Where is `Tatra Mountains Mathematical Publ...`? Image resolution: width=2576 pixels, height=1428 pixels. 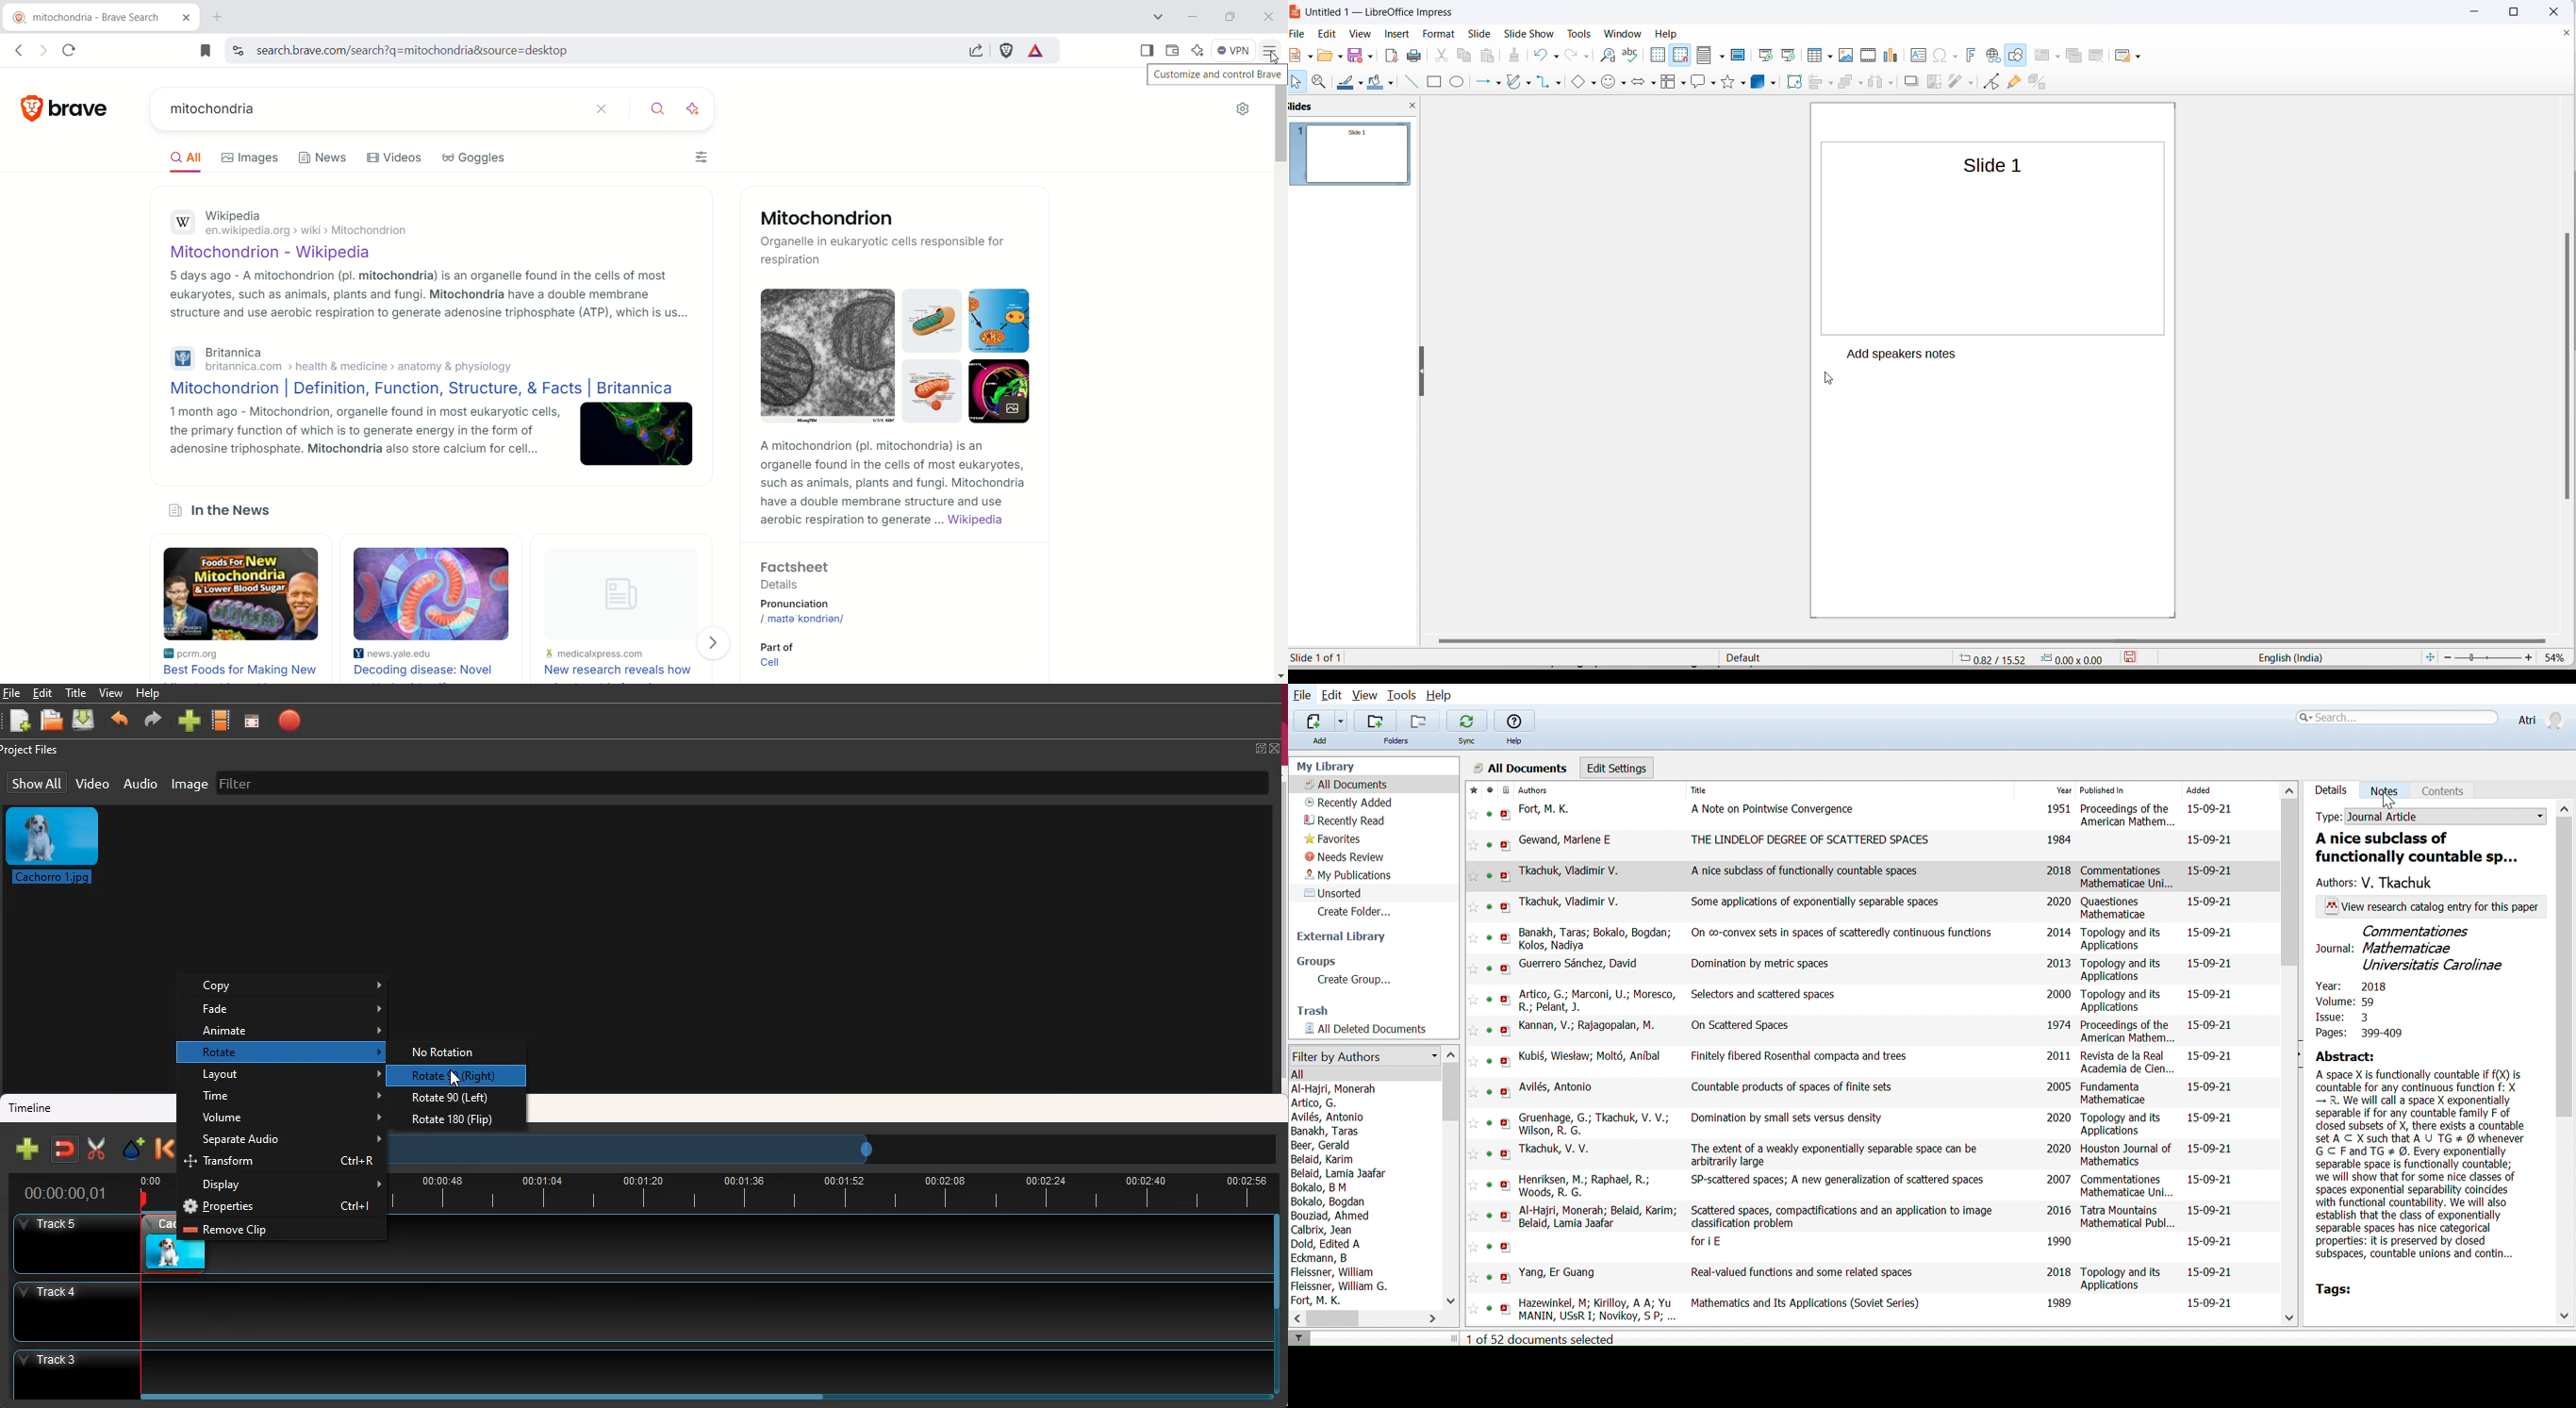 Tatra Mountains Mathematical Publ... is located at coordinates (2129, 1217).